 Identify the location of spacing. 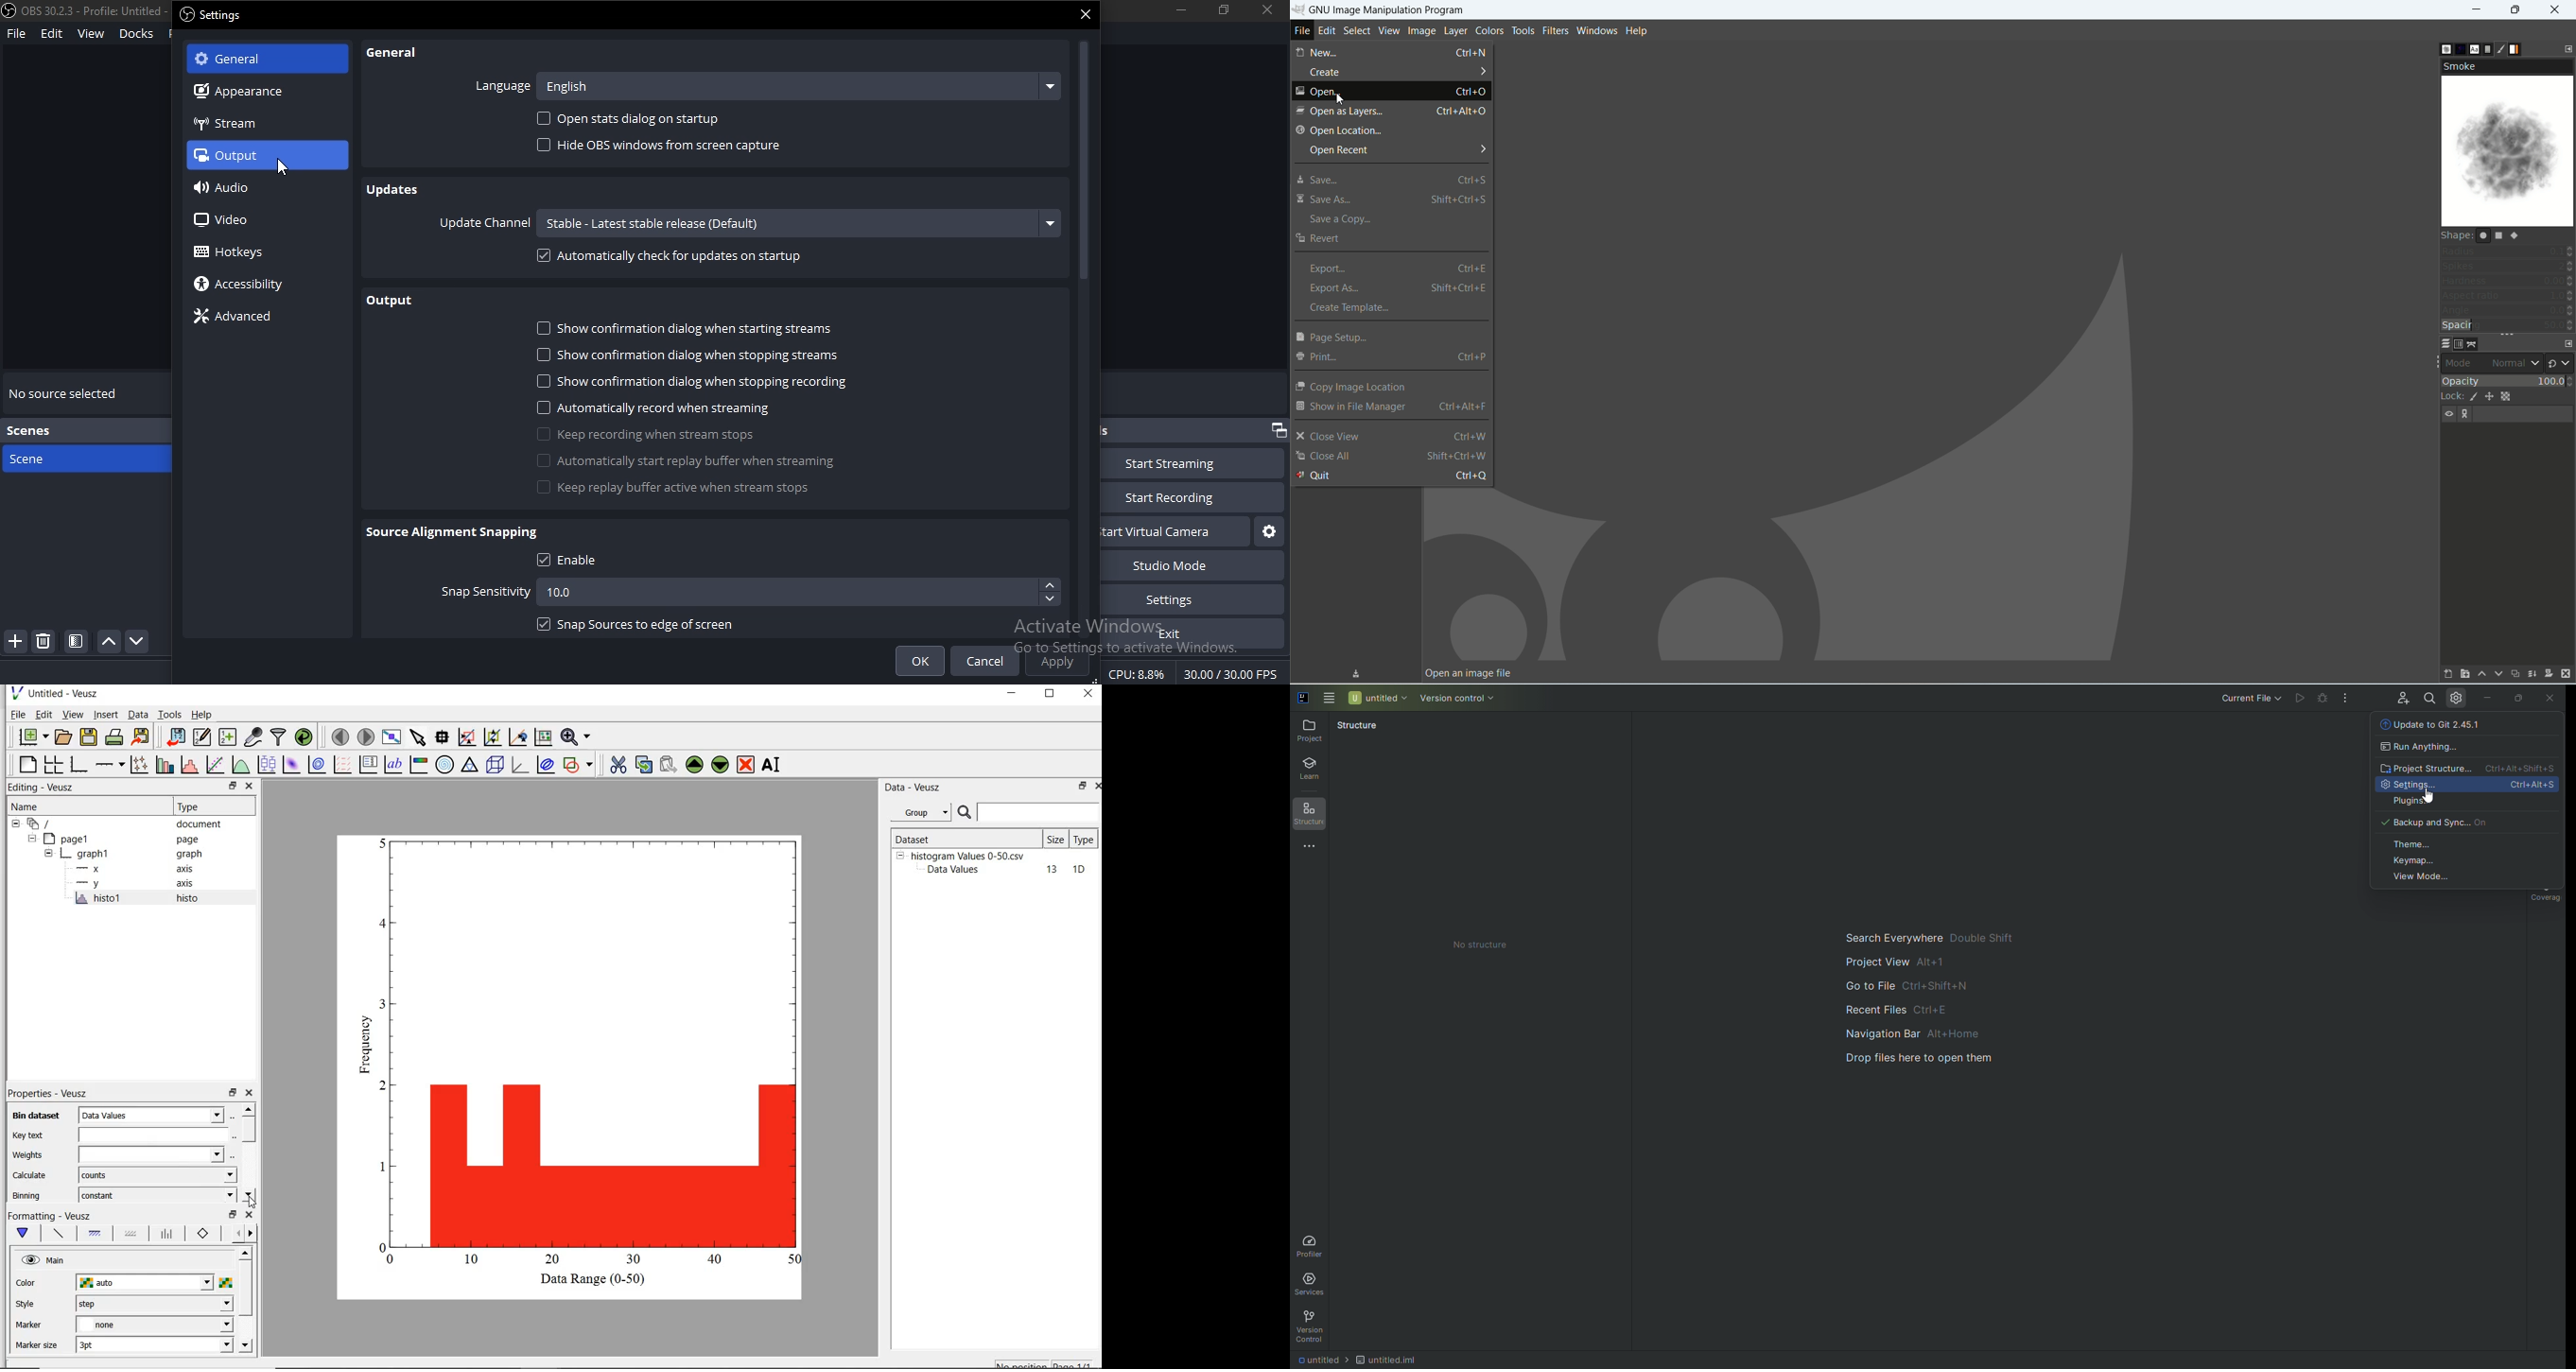
(2508, 325).